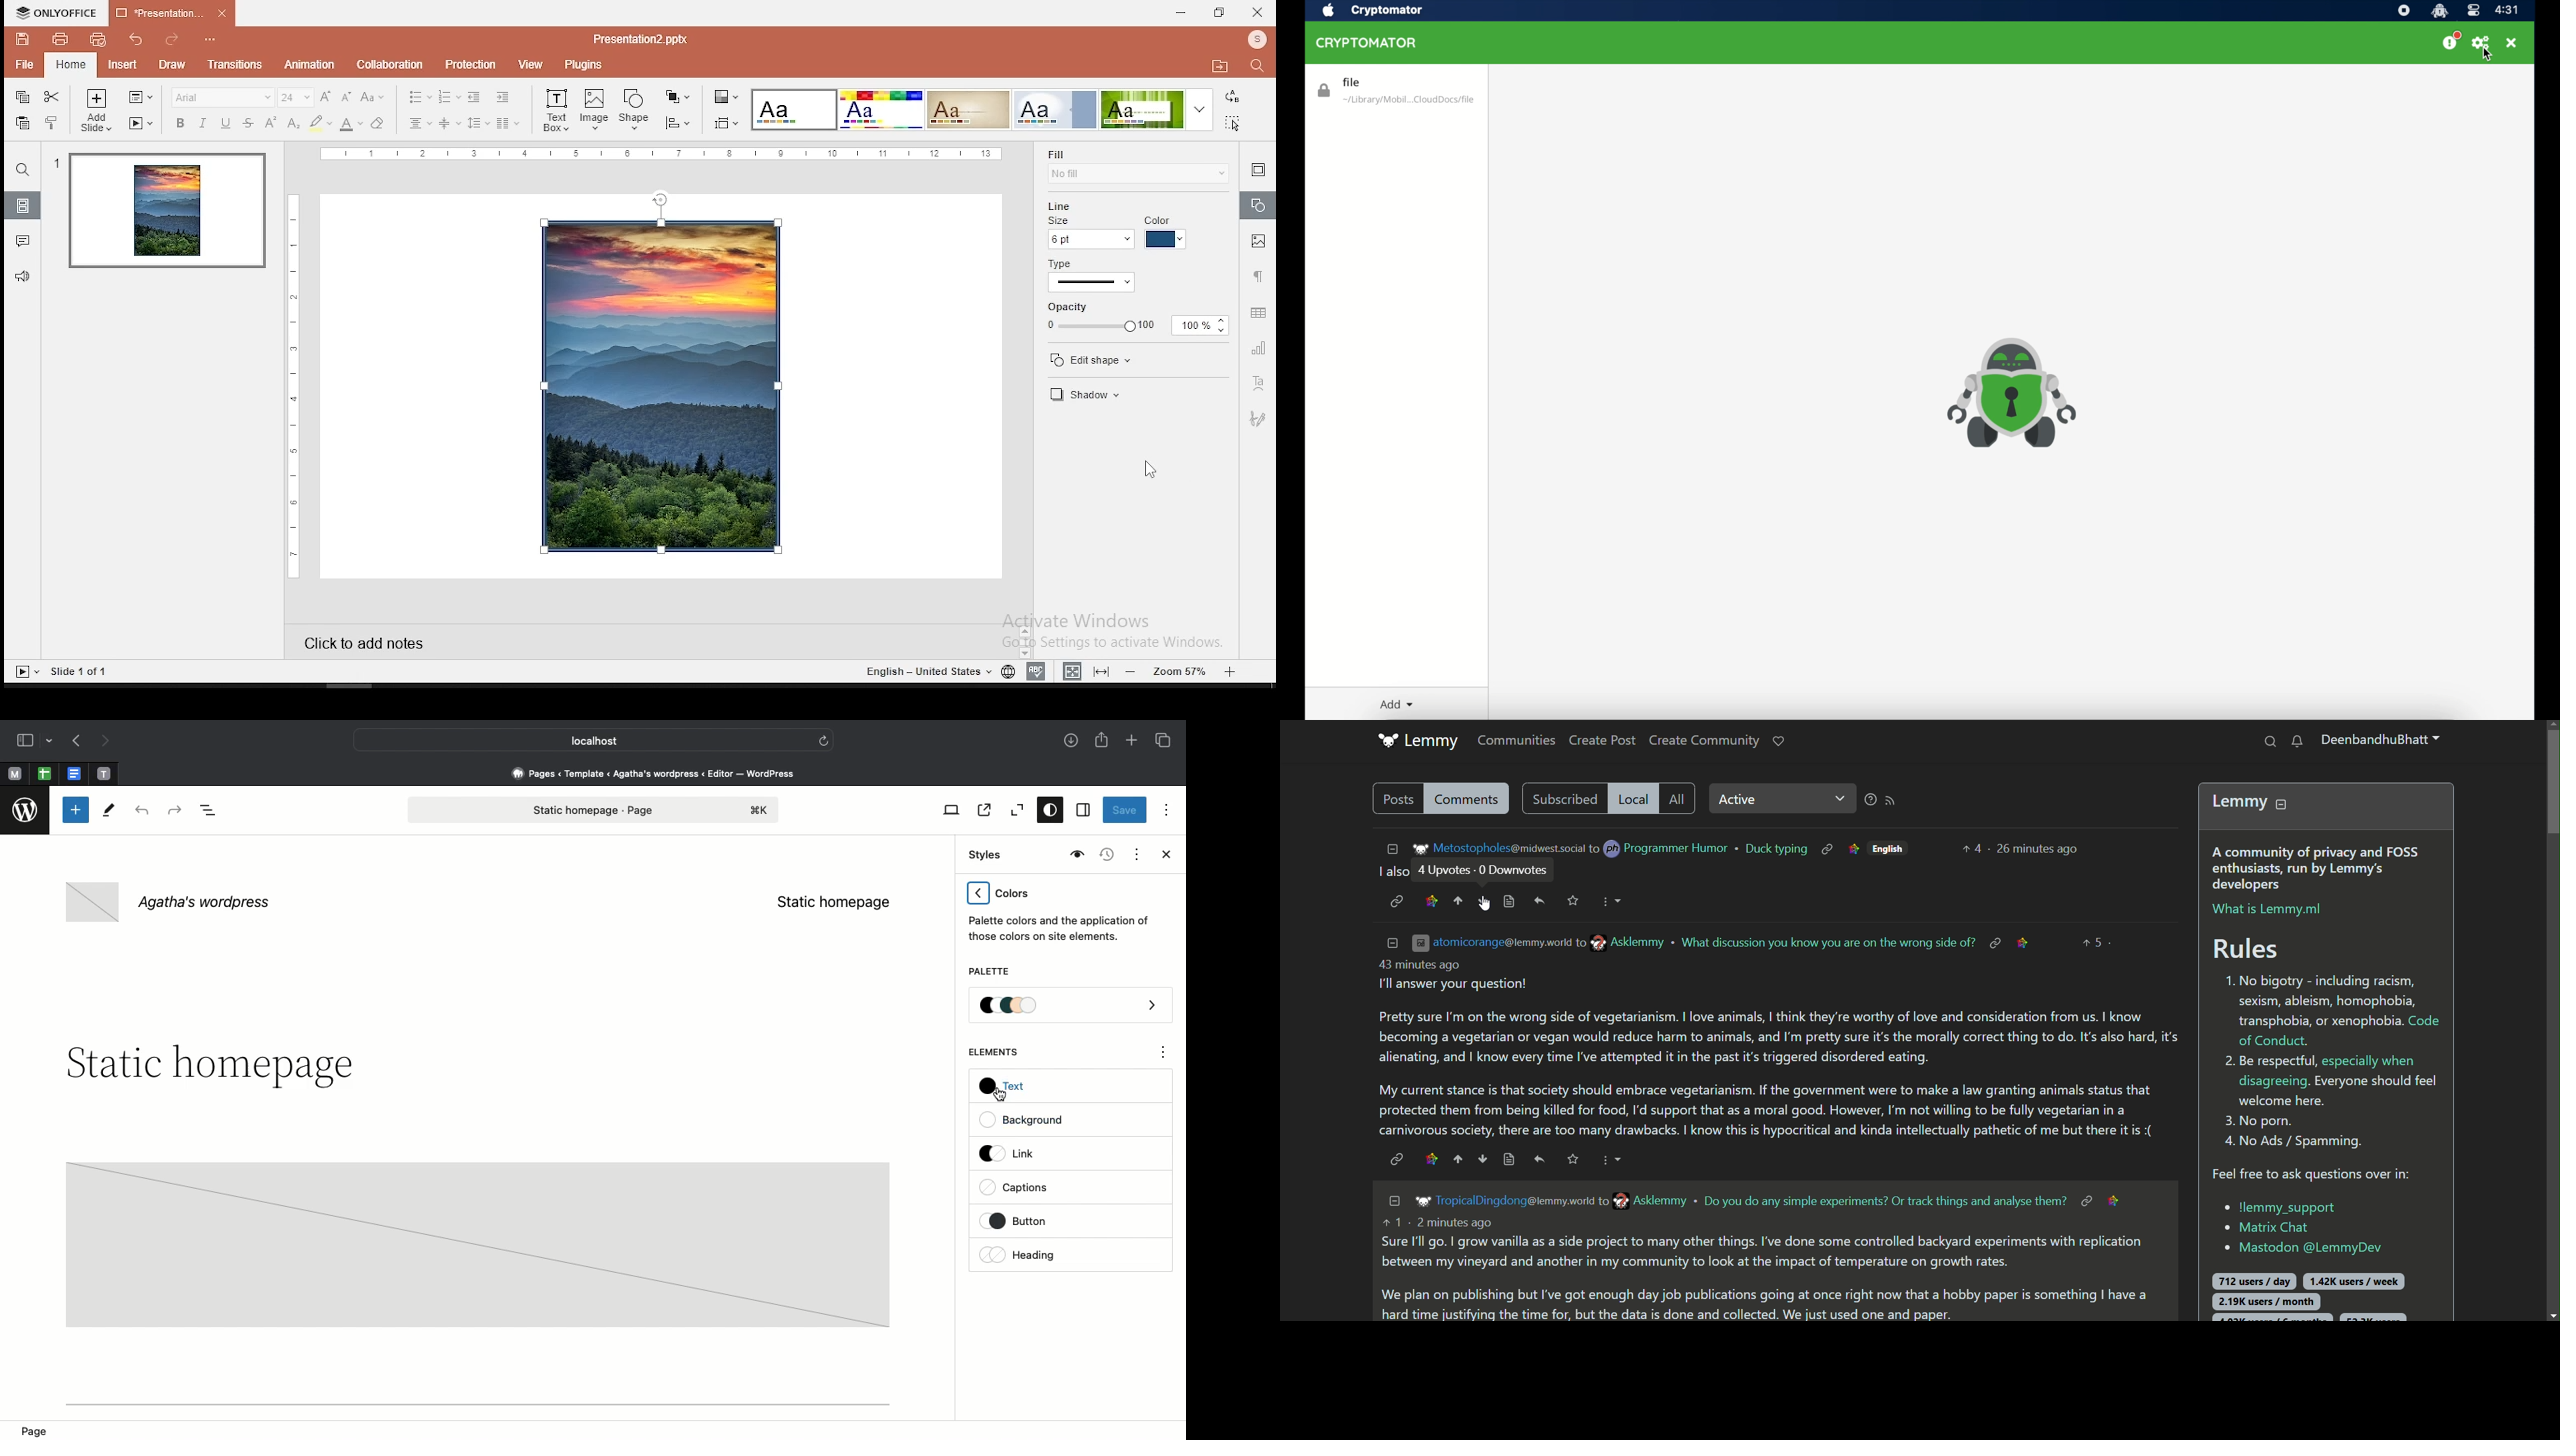 The width and height of the screenshot is (2576, 1456). Describe the element at coordinates (1395, 799) in the screenshot. I see `post button` at that location.